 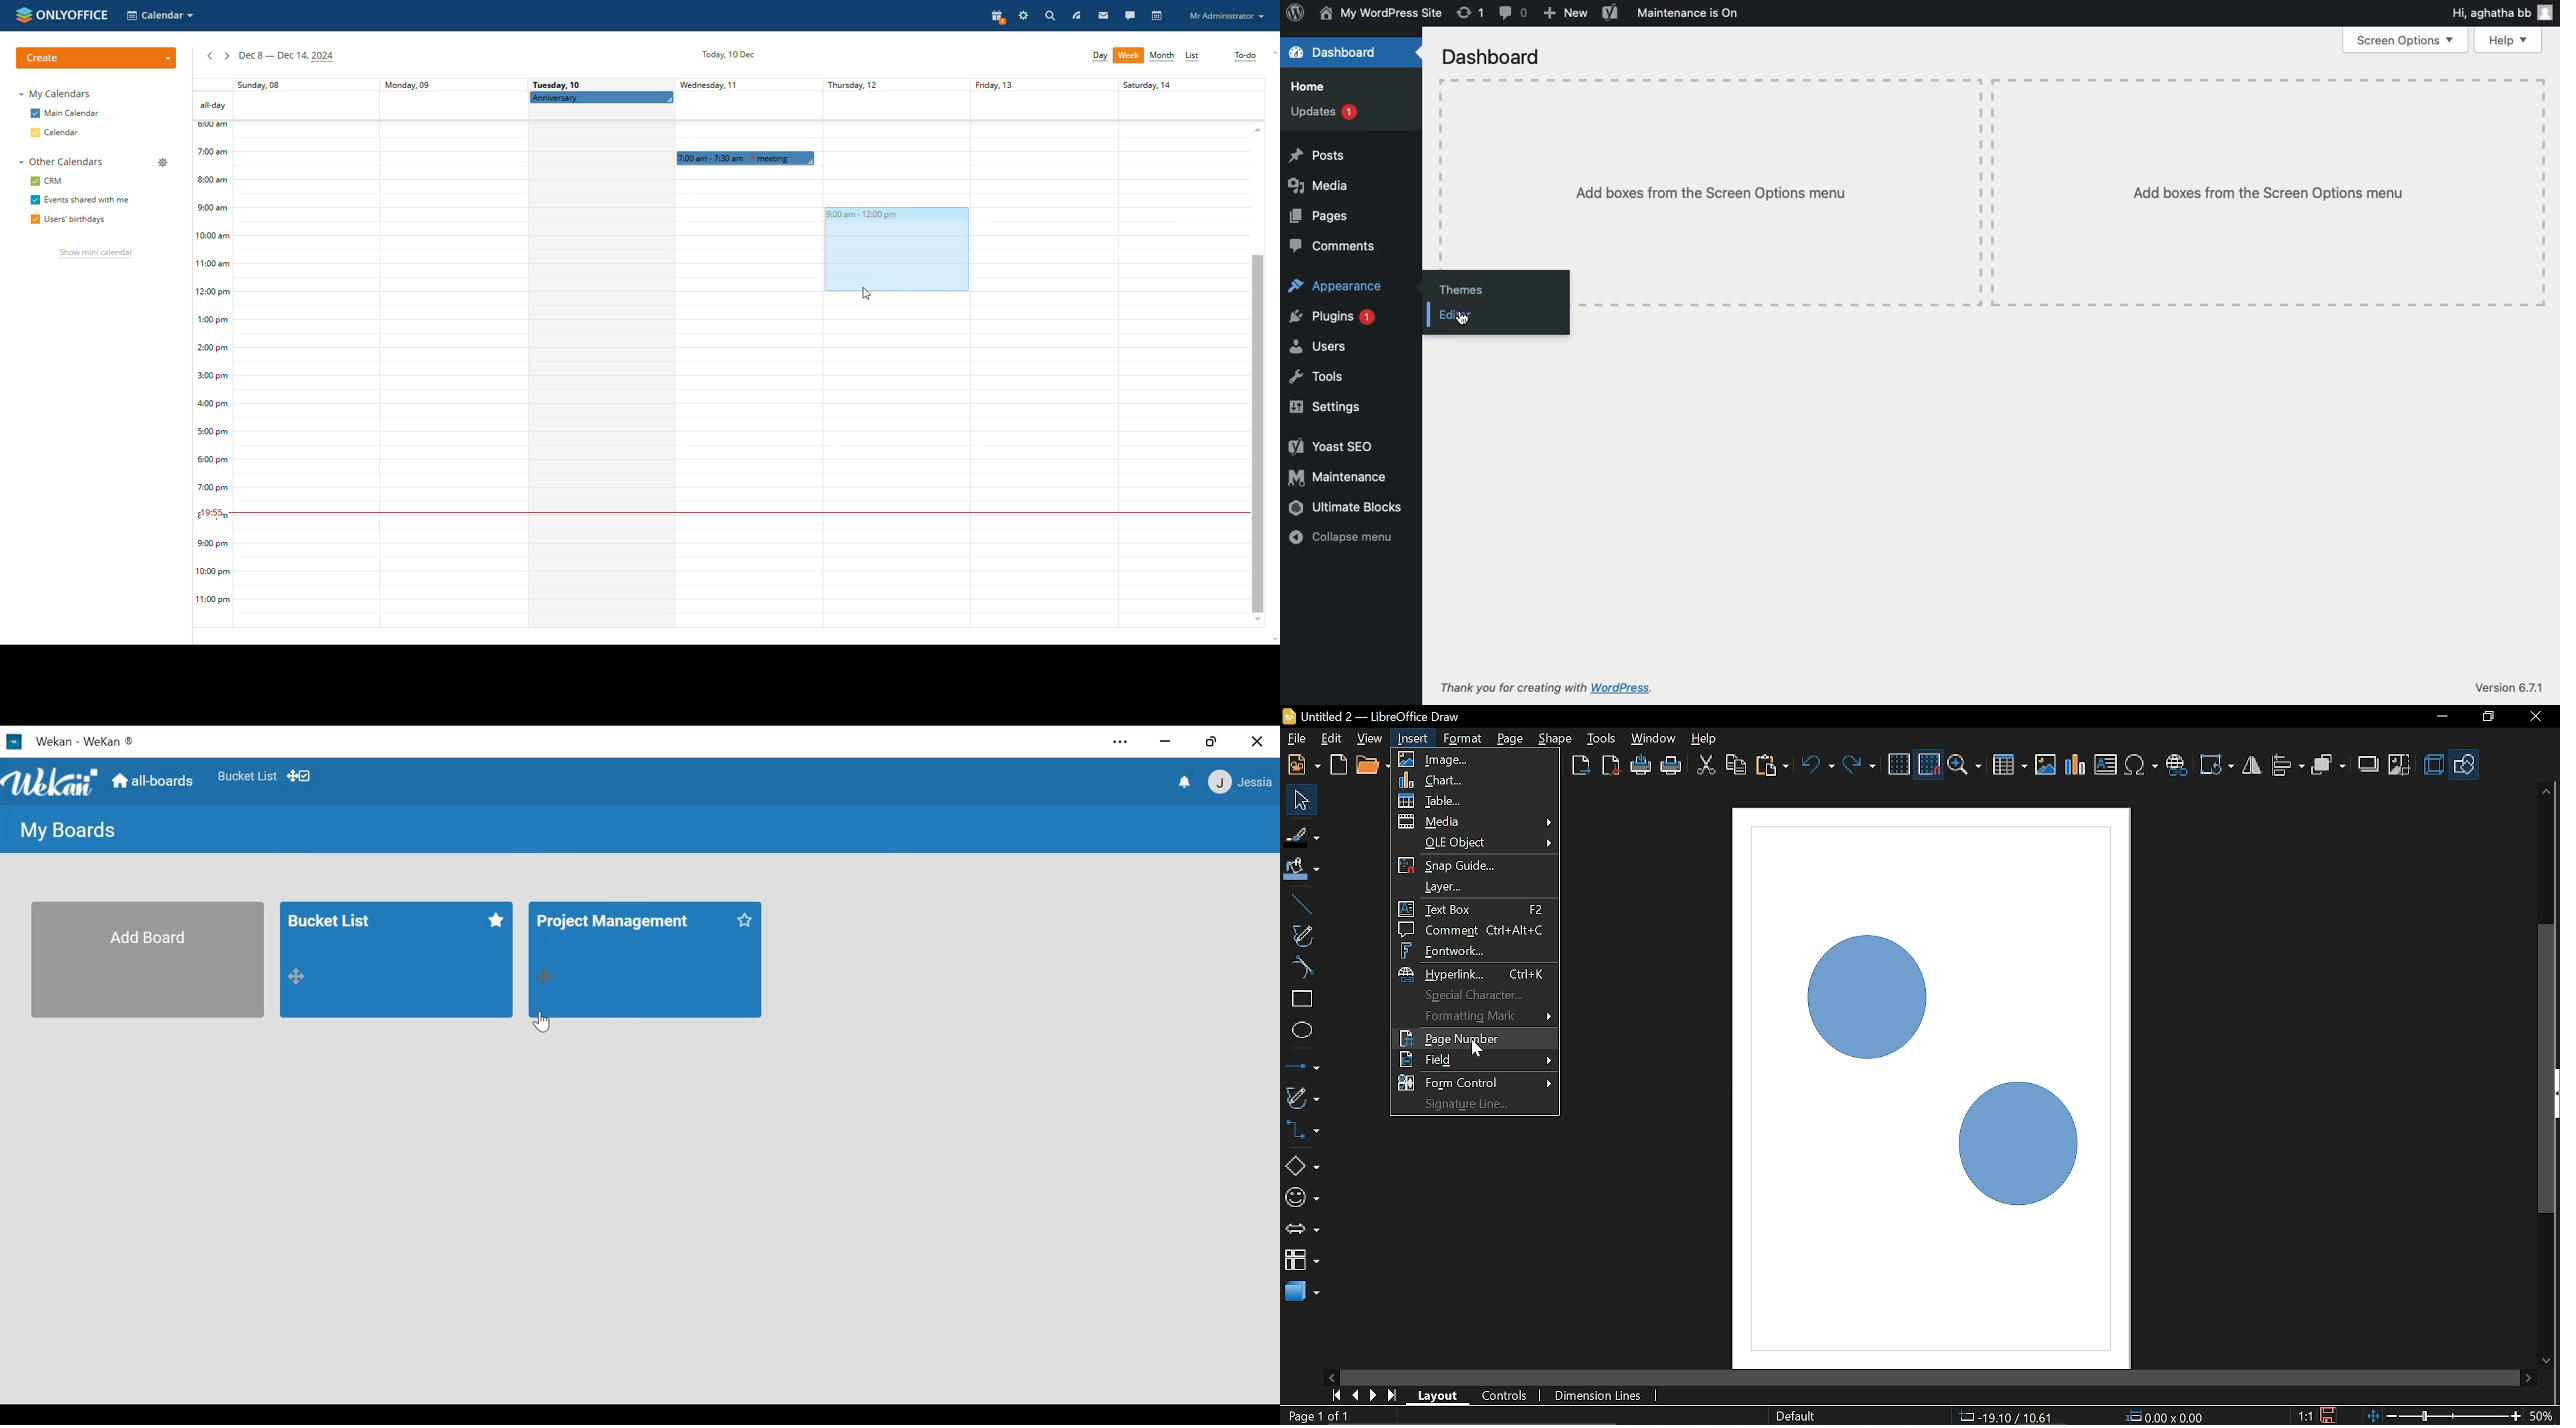 What do you see at coordinates (2106, 765) in the screenshot?
I see `Text` at bounding box center [2106, 765].